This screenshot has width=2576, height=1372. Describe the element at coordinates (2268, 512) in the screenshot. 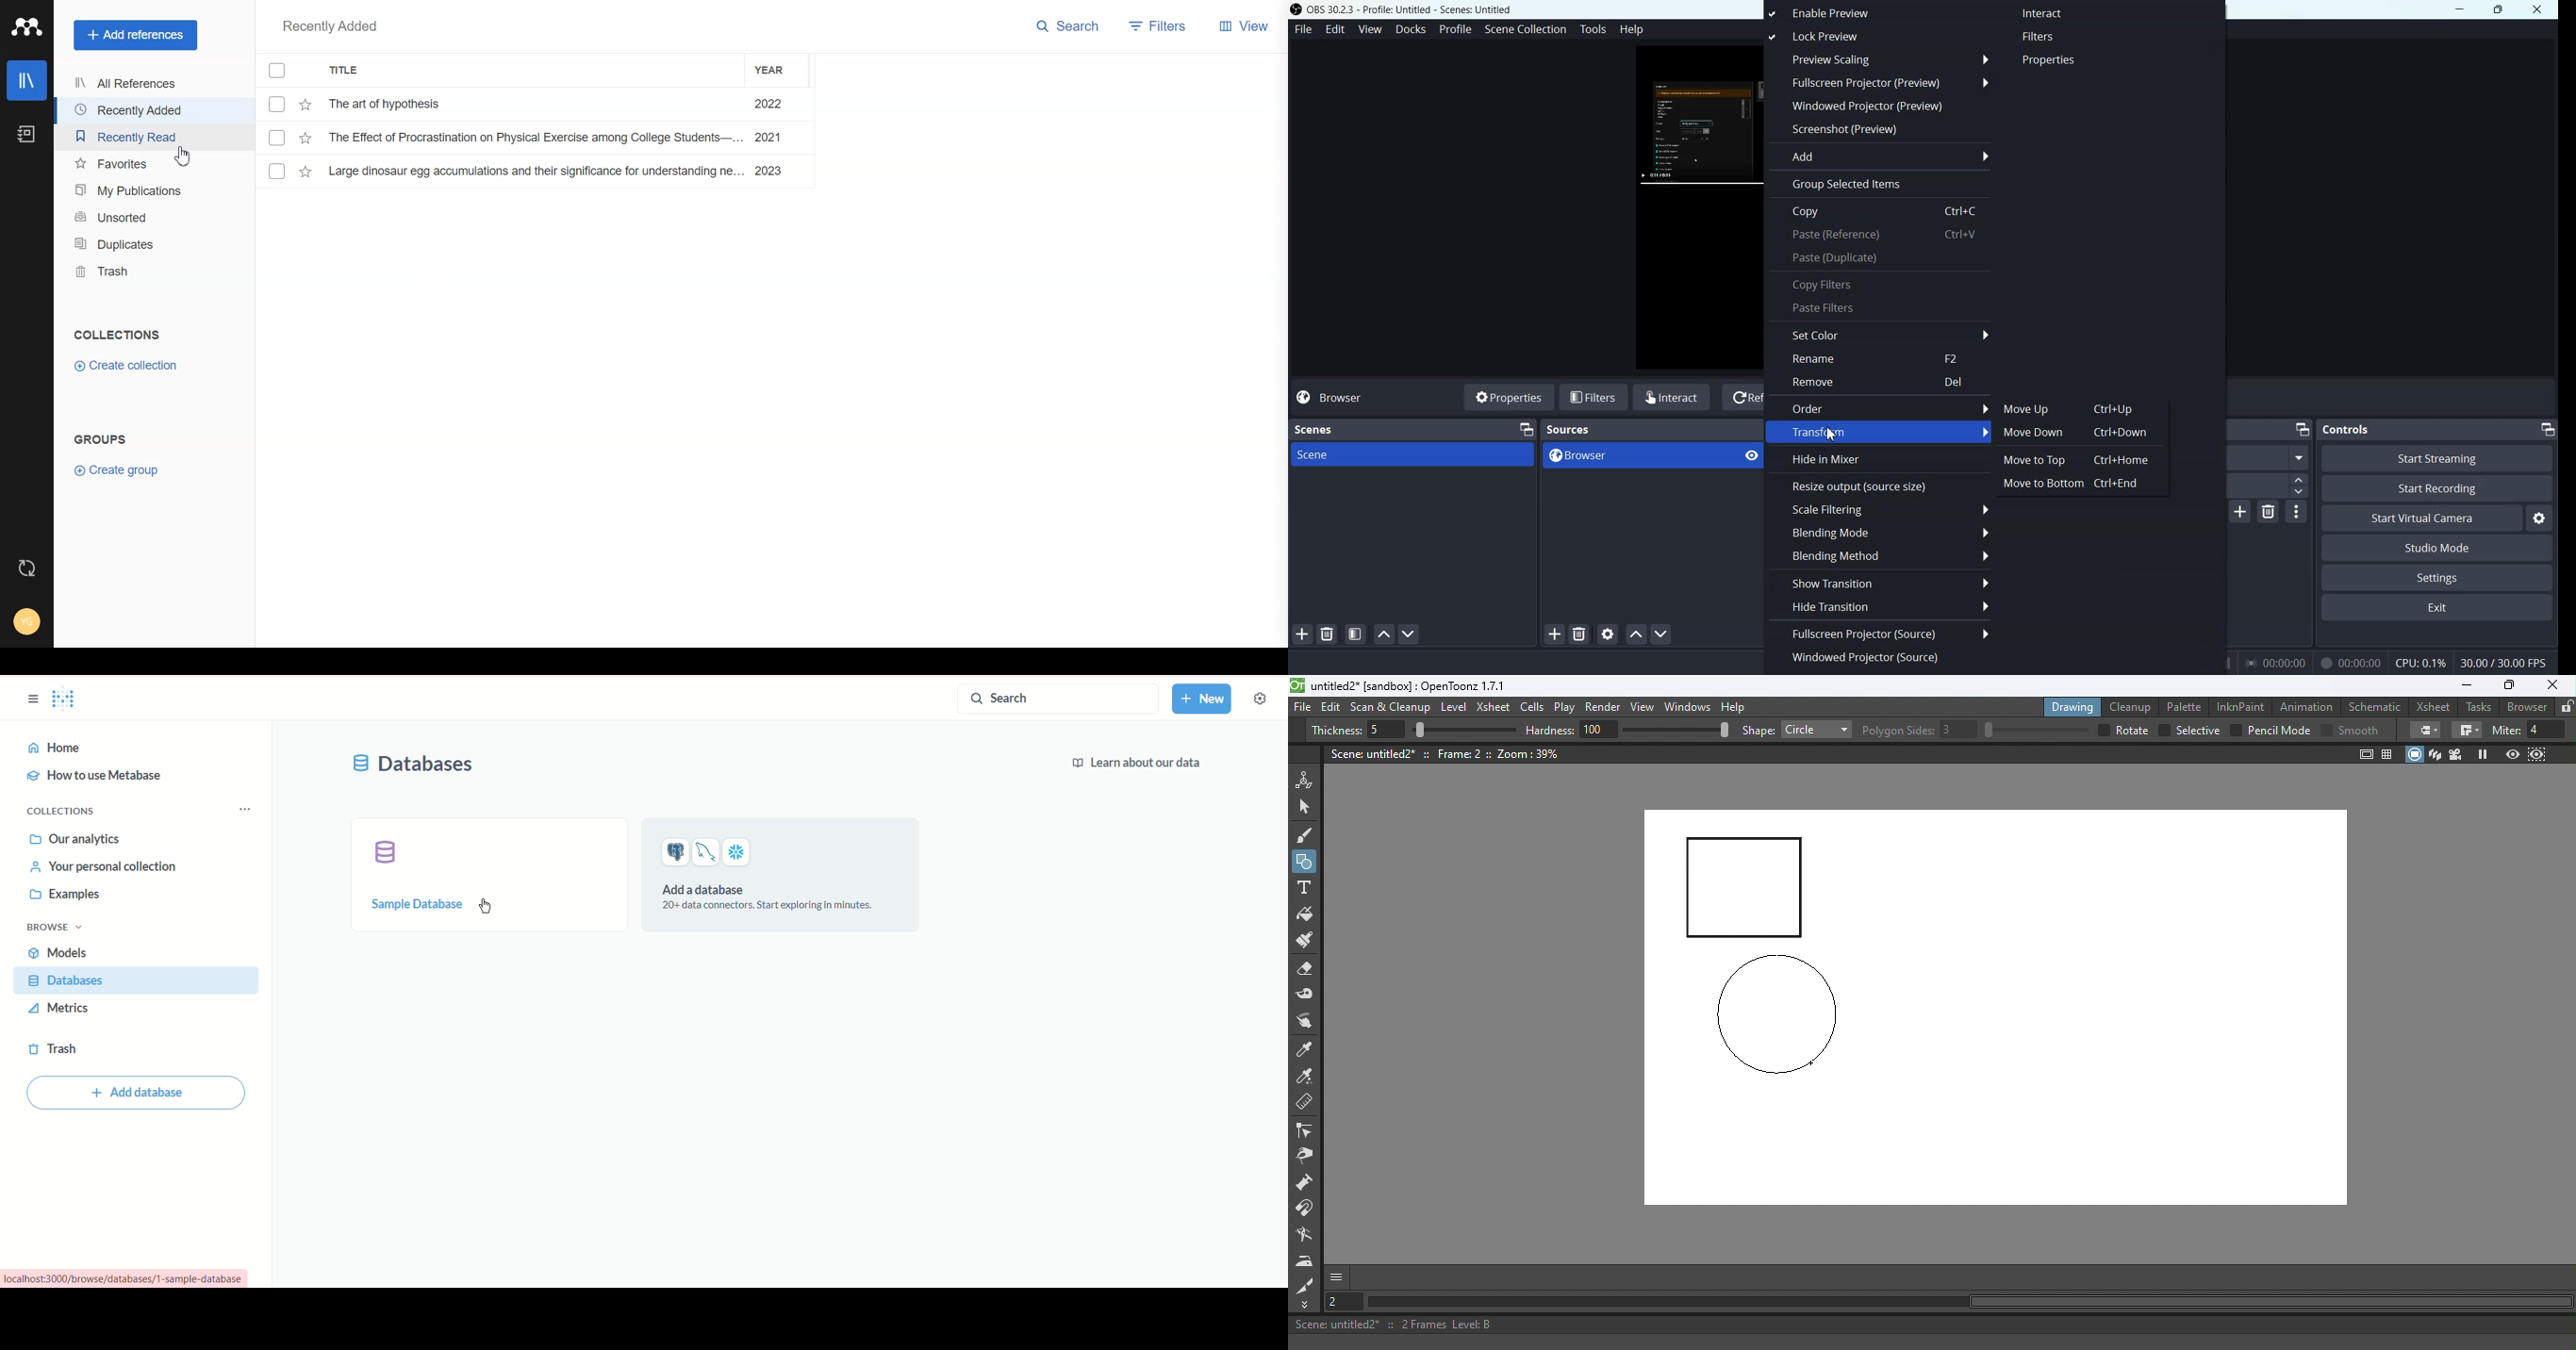

I see `Remove configurable transition` at that location.